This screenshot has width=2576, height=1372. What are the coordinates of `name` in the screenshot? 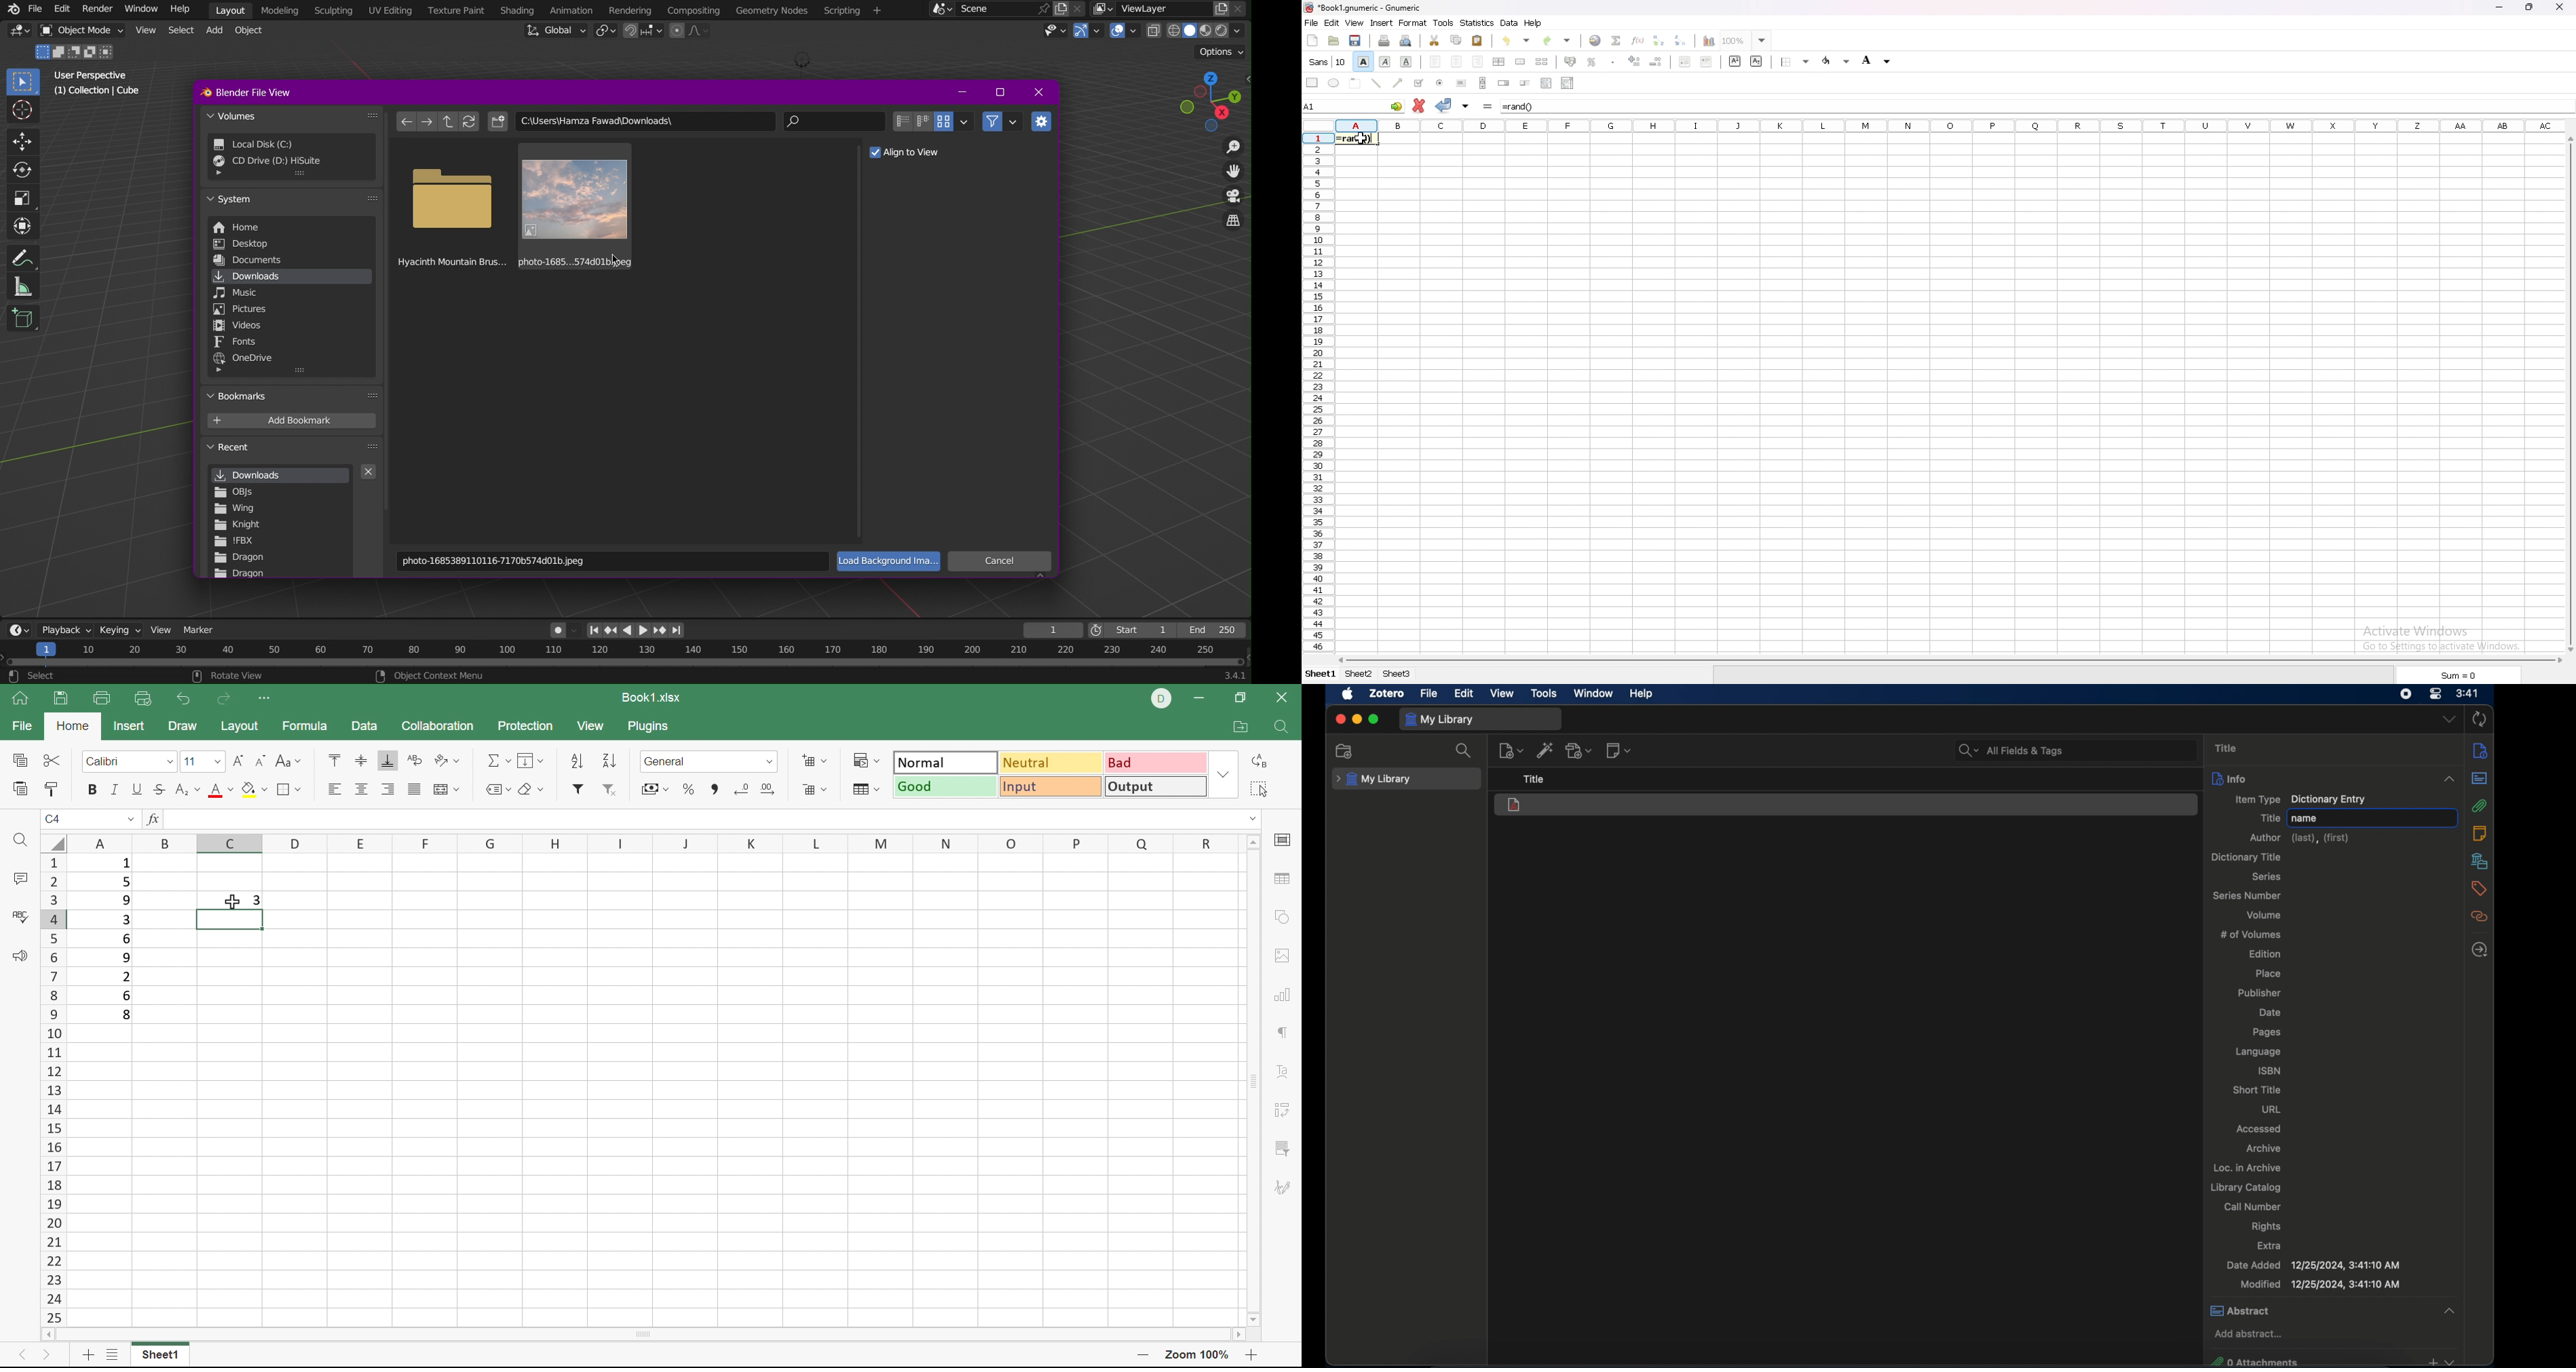 It's located at (2305, 818).